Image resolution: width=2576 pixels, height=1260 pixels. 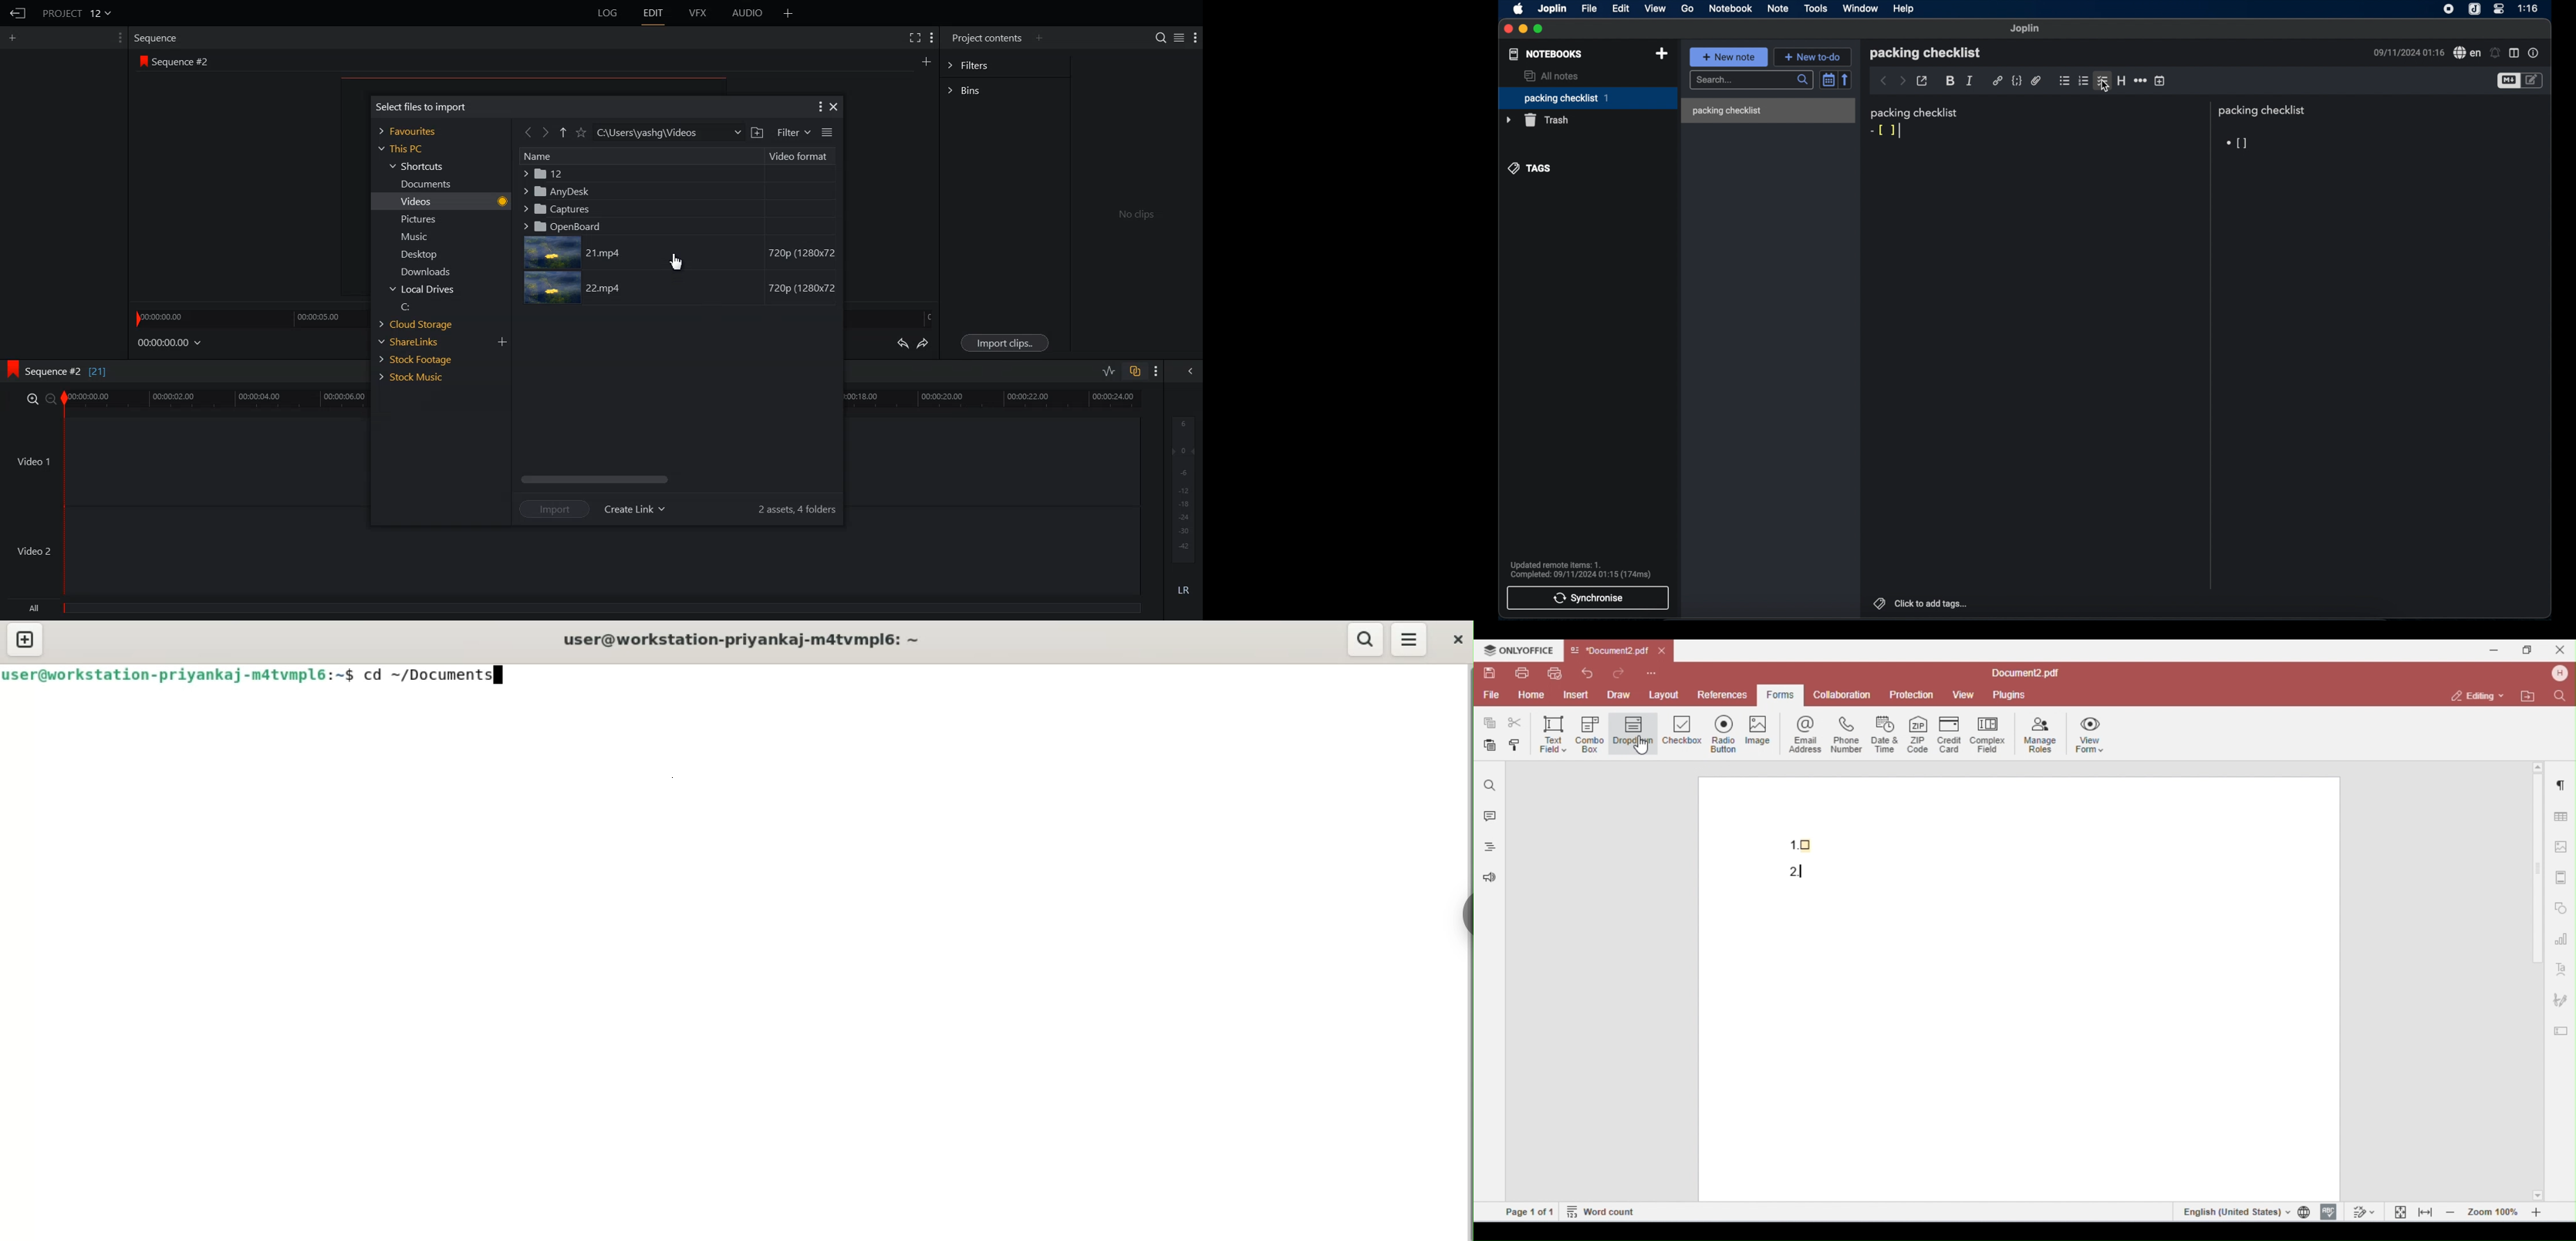 I want to click on C:\Users\yashg\Videos, so click(x=669, y=132).